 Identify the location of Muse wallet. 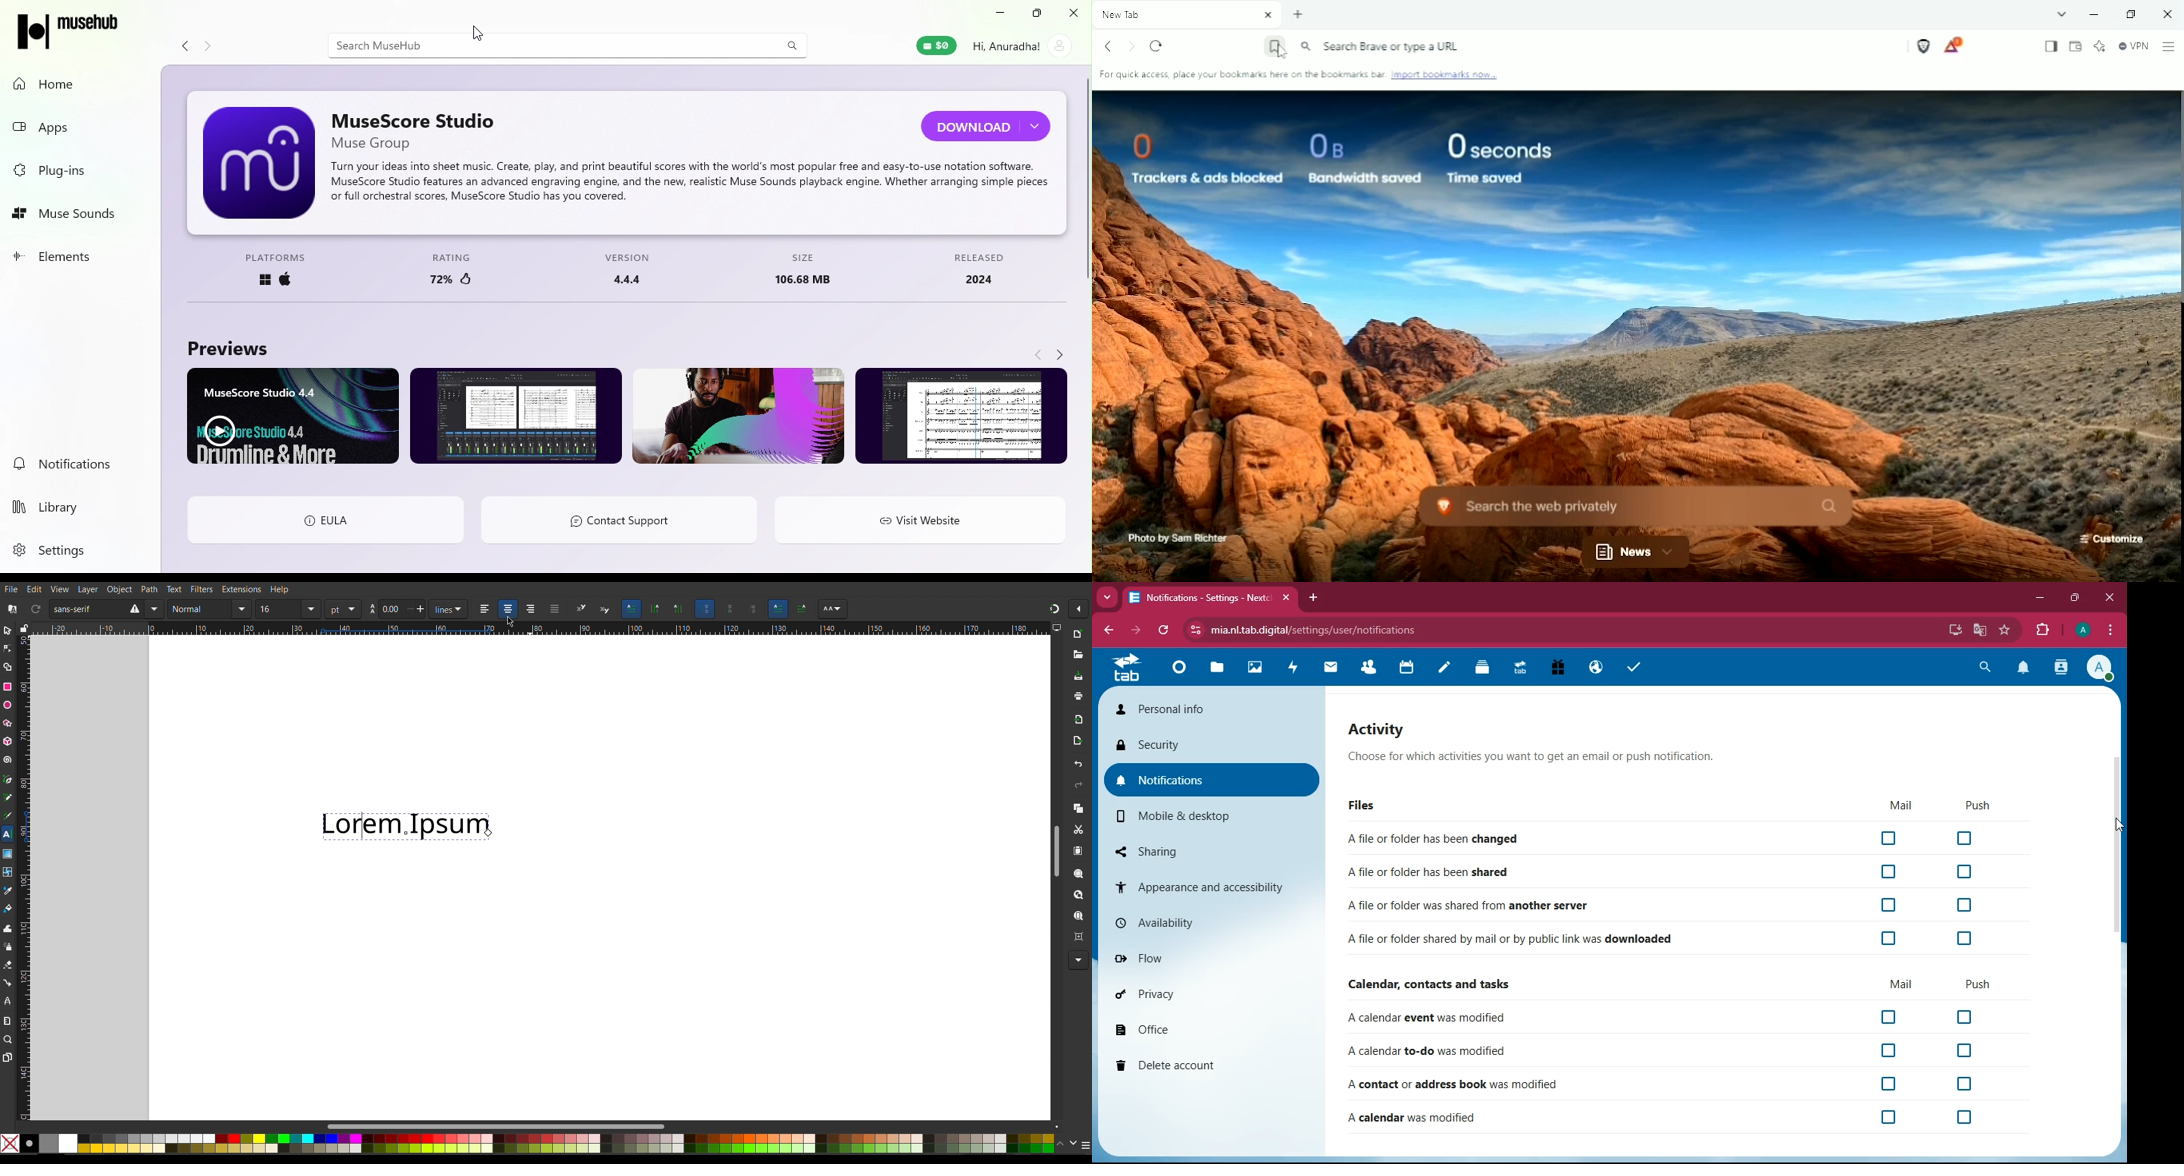
(927, 49).